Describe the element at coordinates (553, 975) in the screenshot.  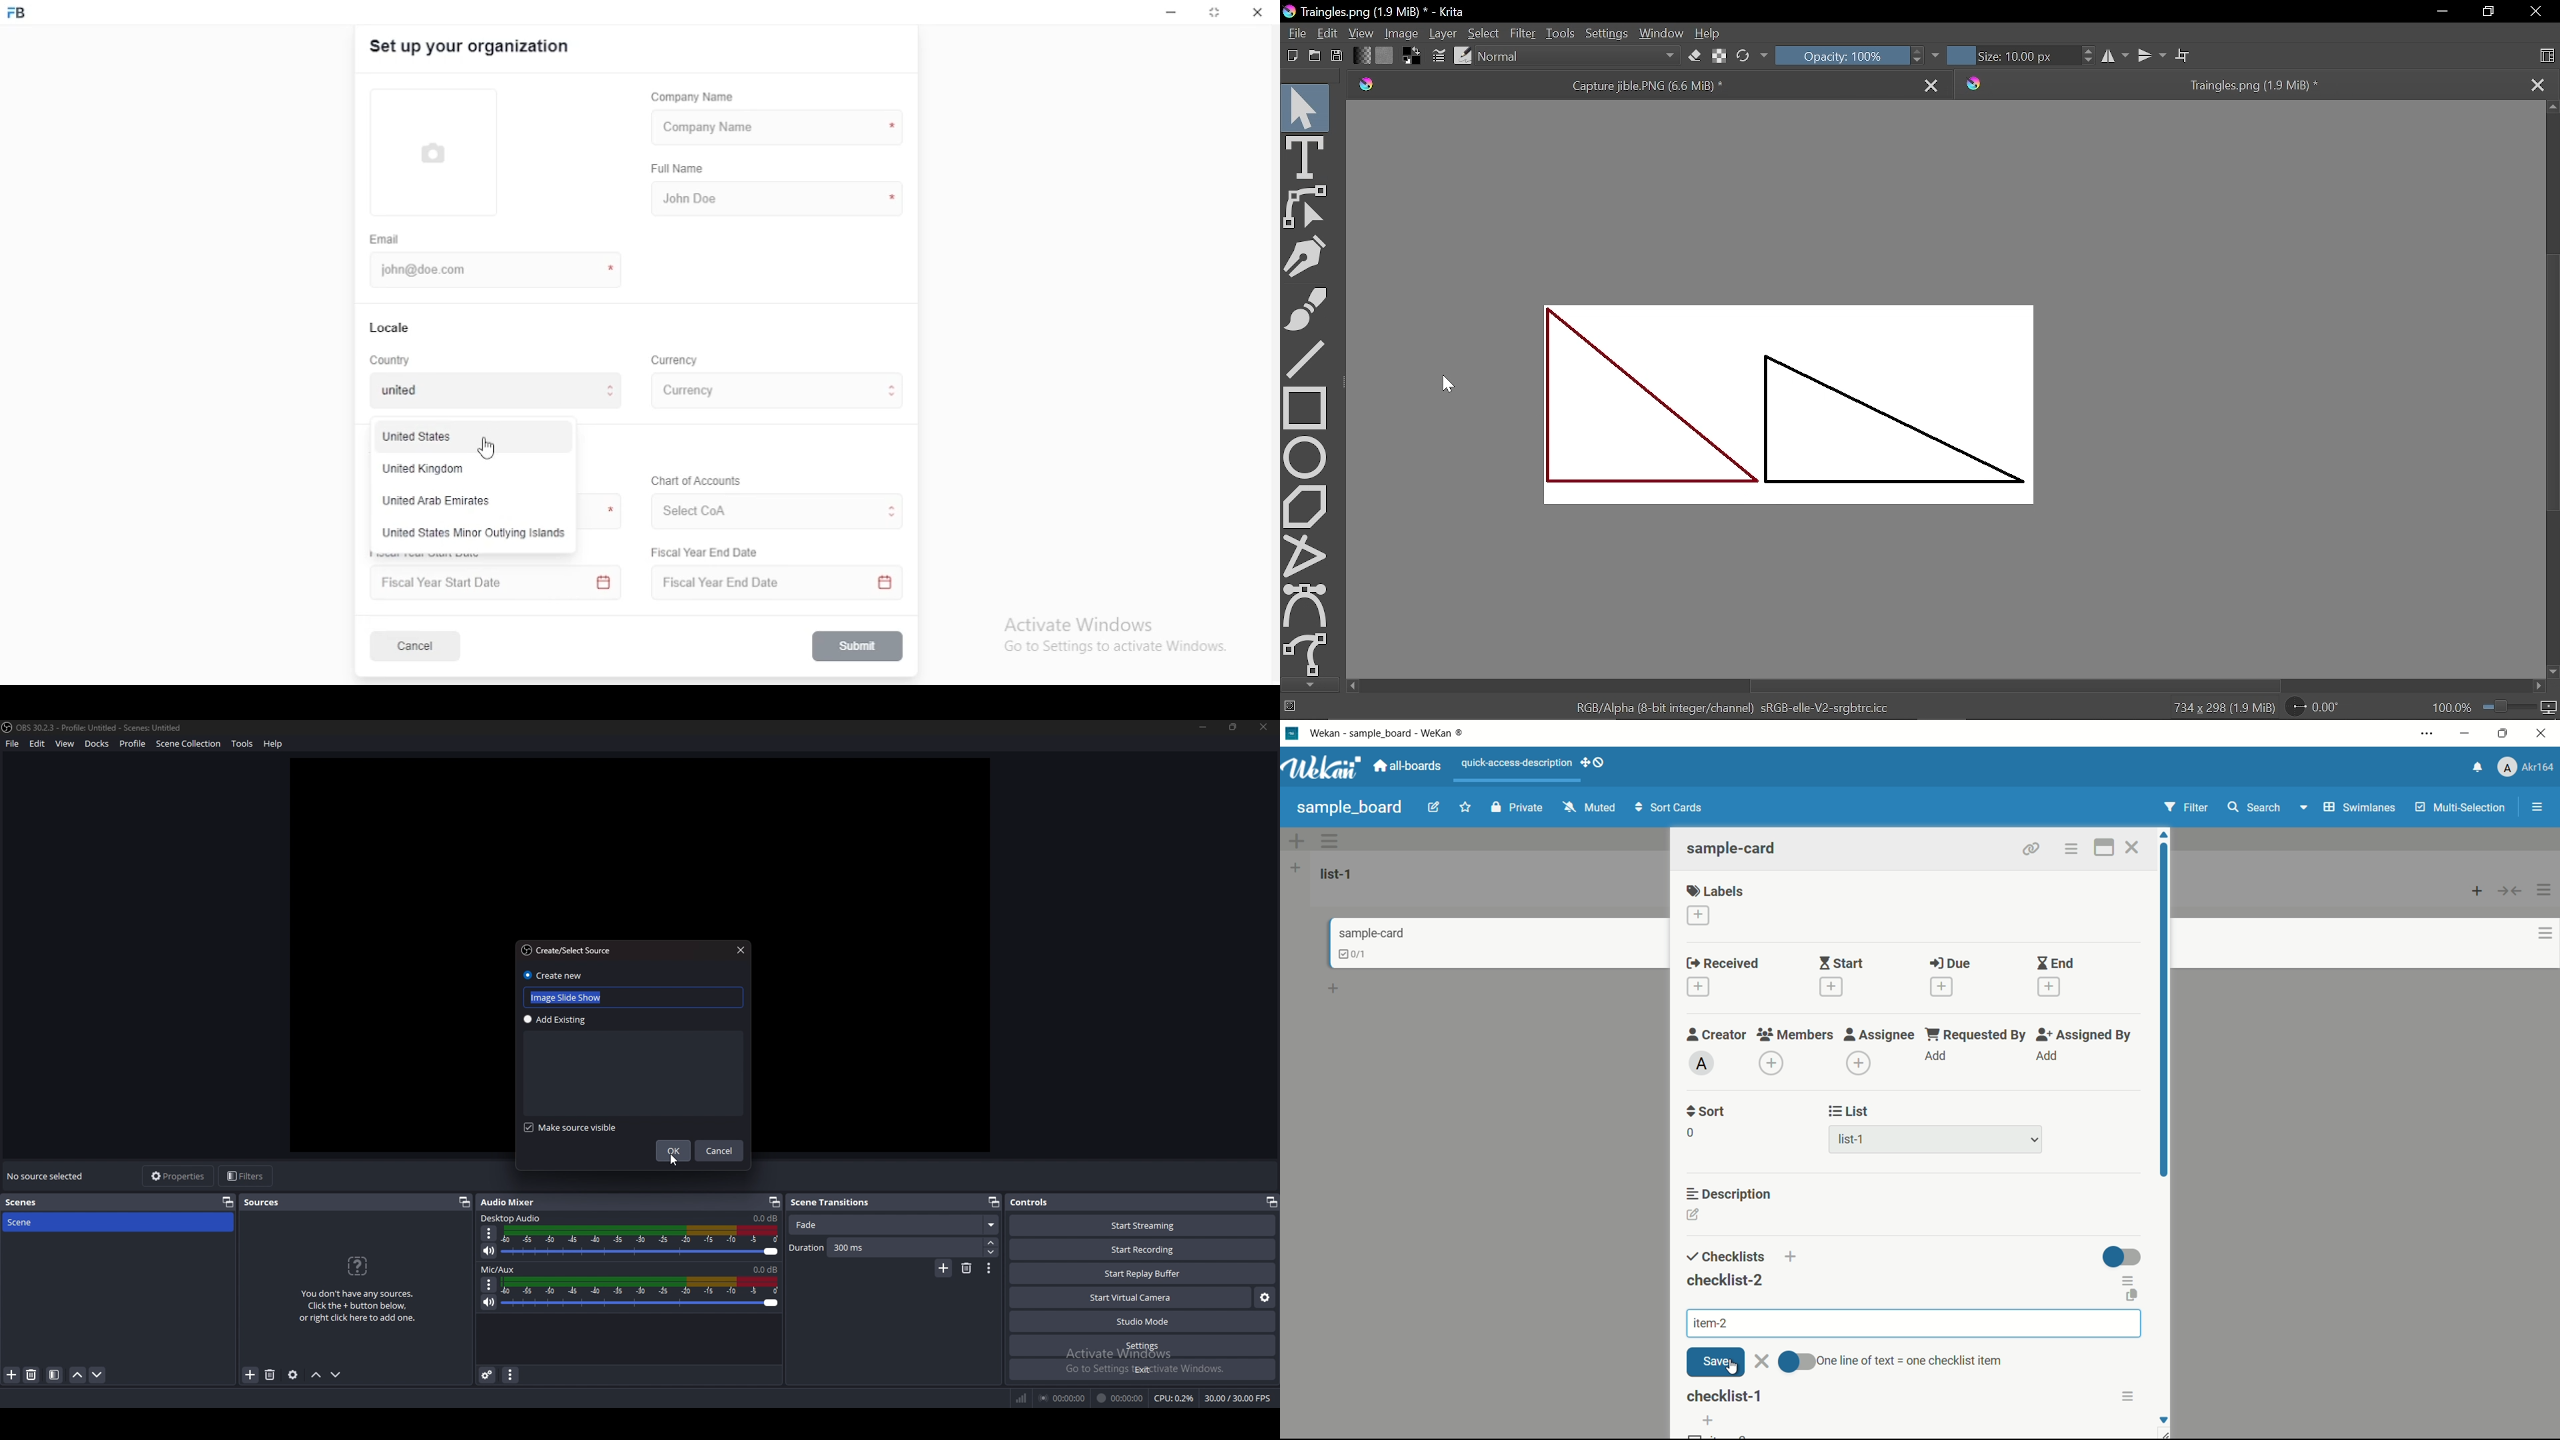
I see `create new` at that location.